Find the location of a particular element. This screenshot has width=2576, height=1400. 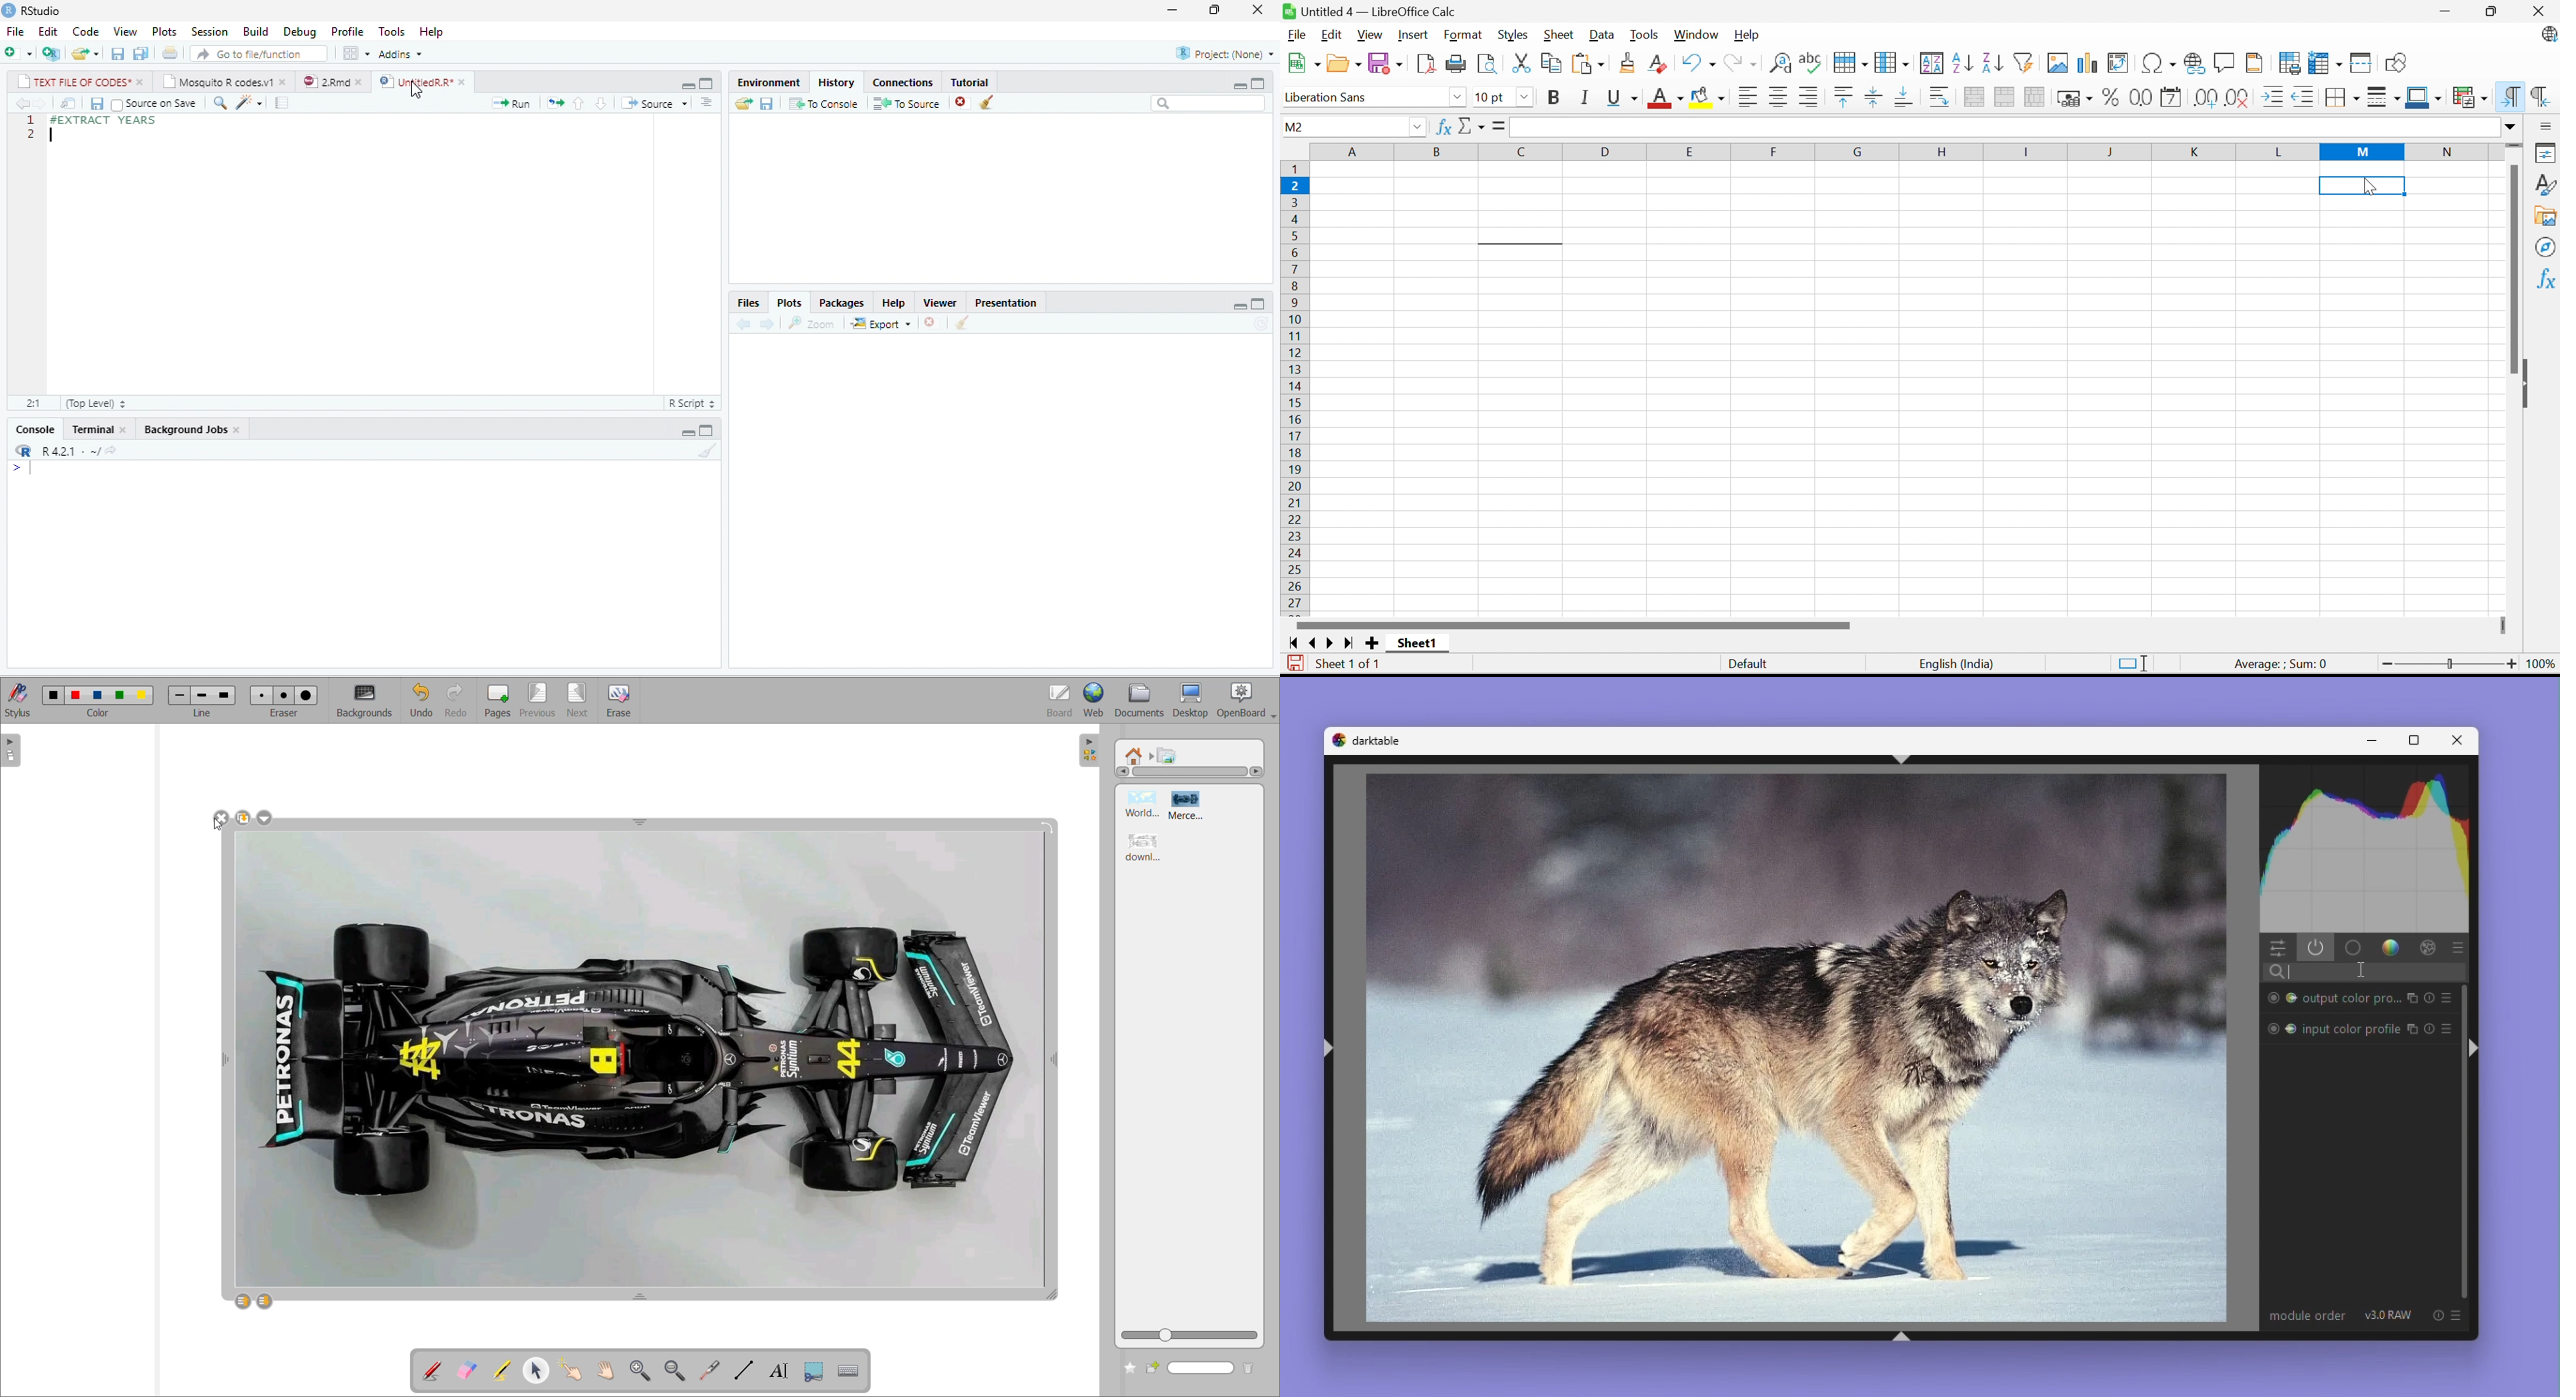

Viewer is located at coordinates (939, 303).